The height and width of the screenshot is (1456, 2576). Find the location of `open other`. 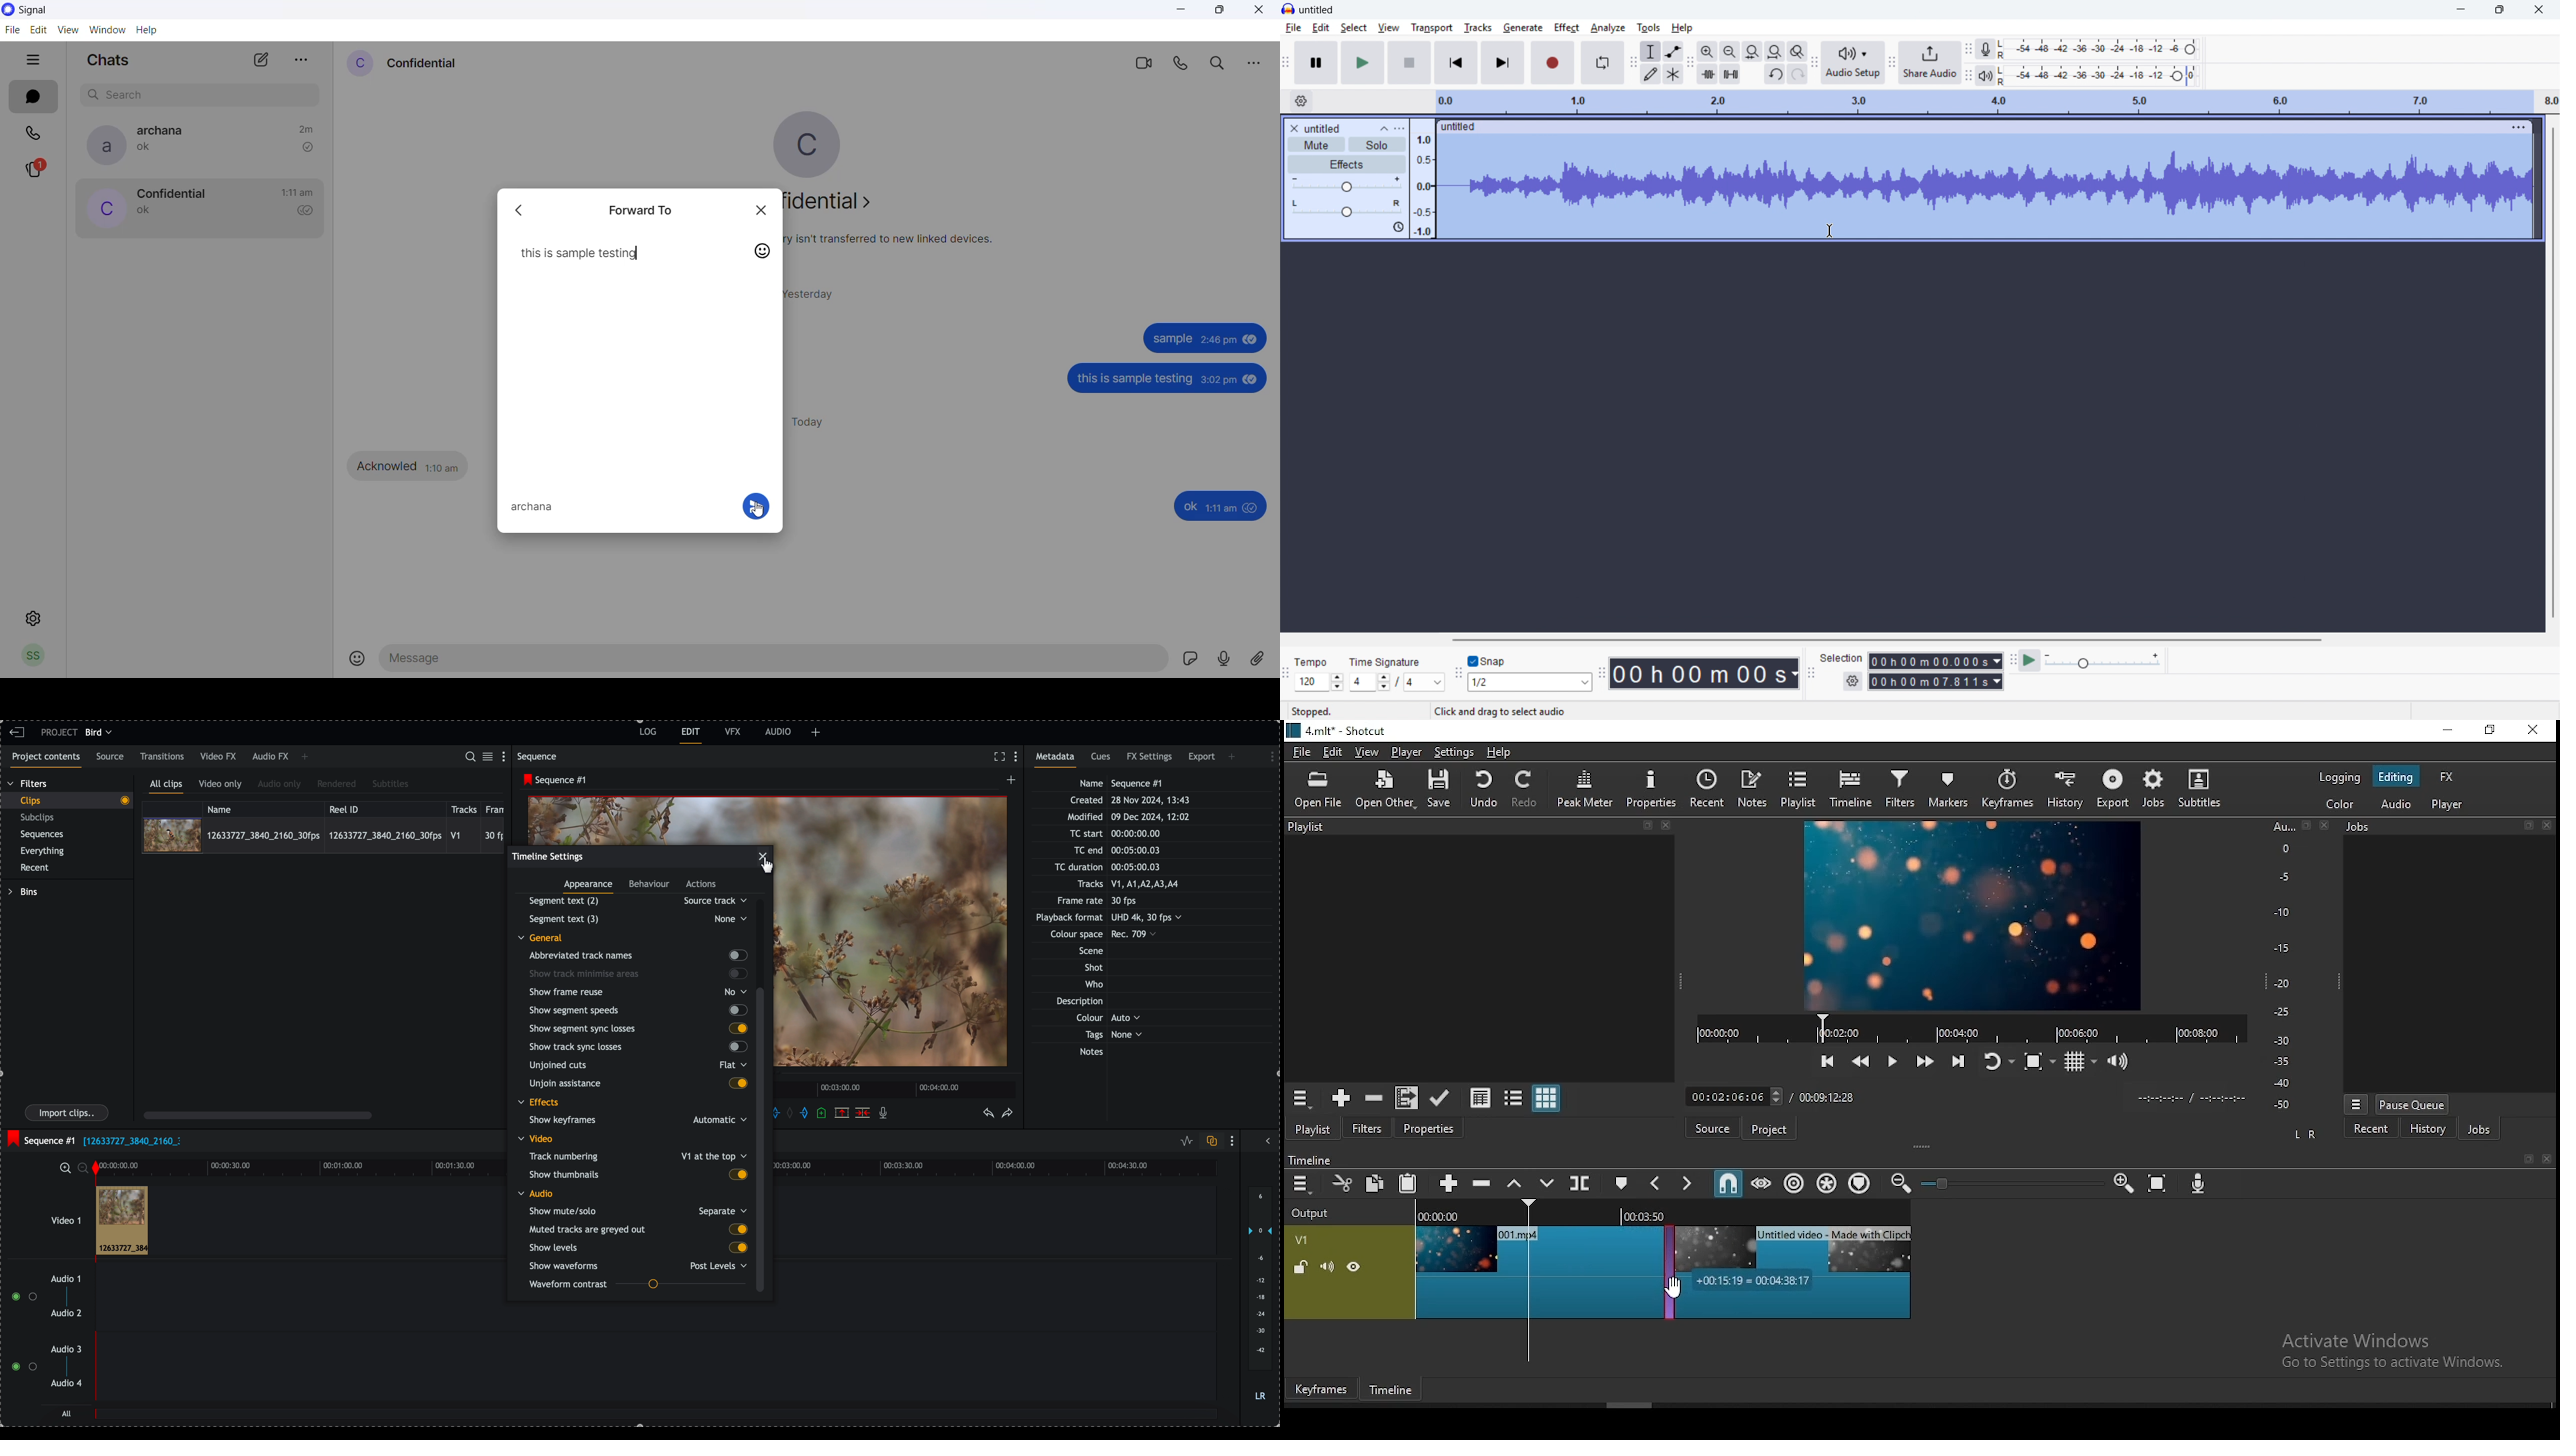

open other is located at coordinates (1387, 790).